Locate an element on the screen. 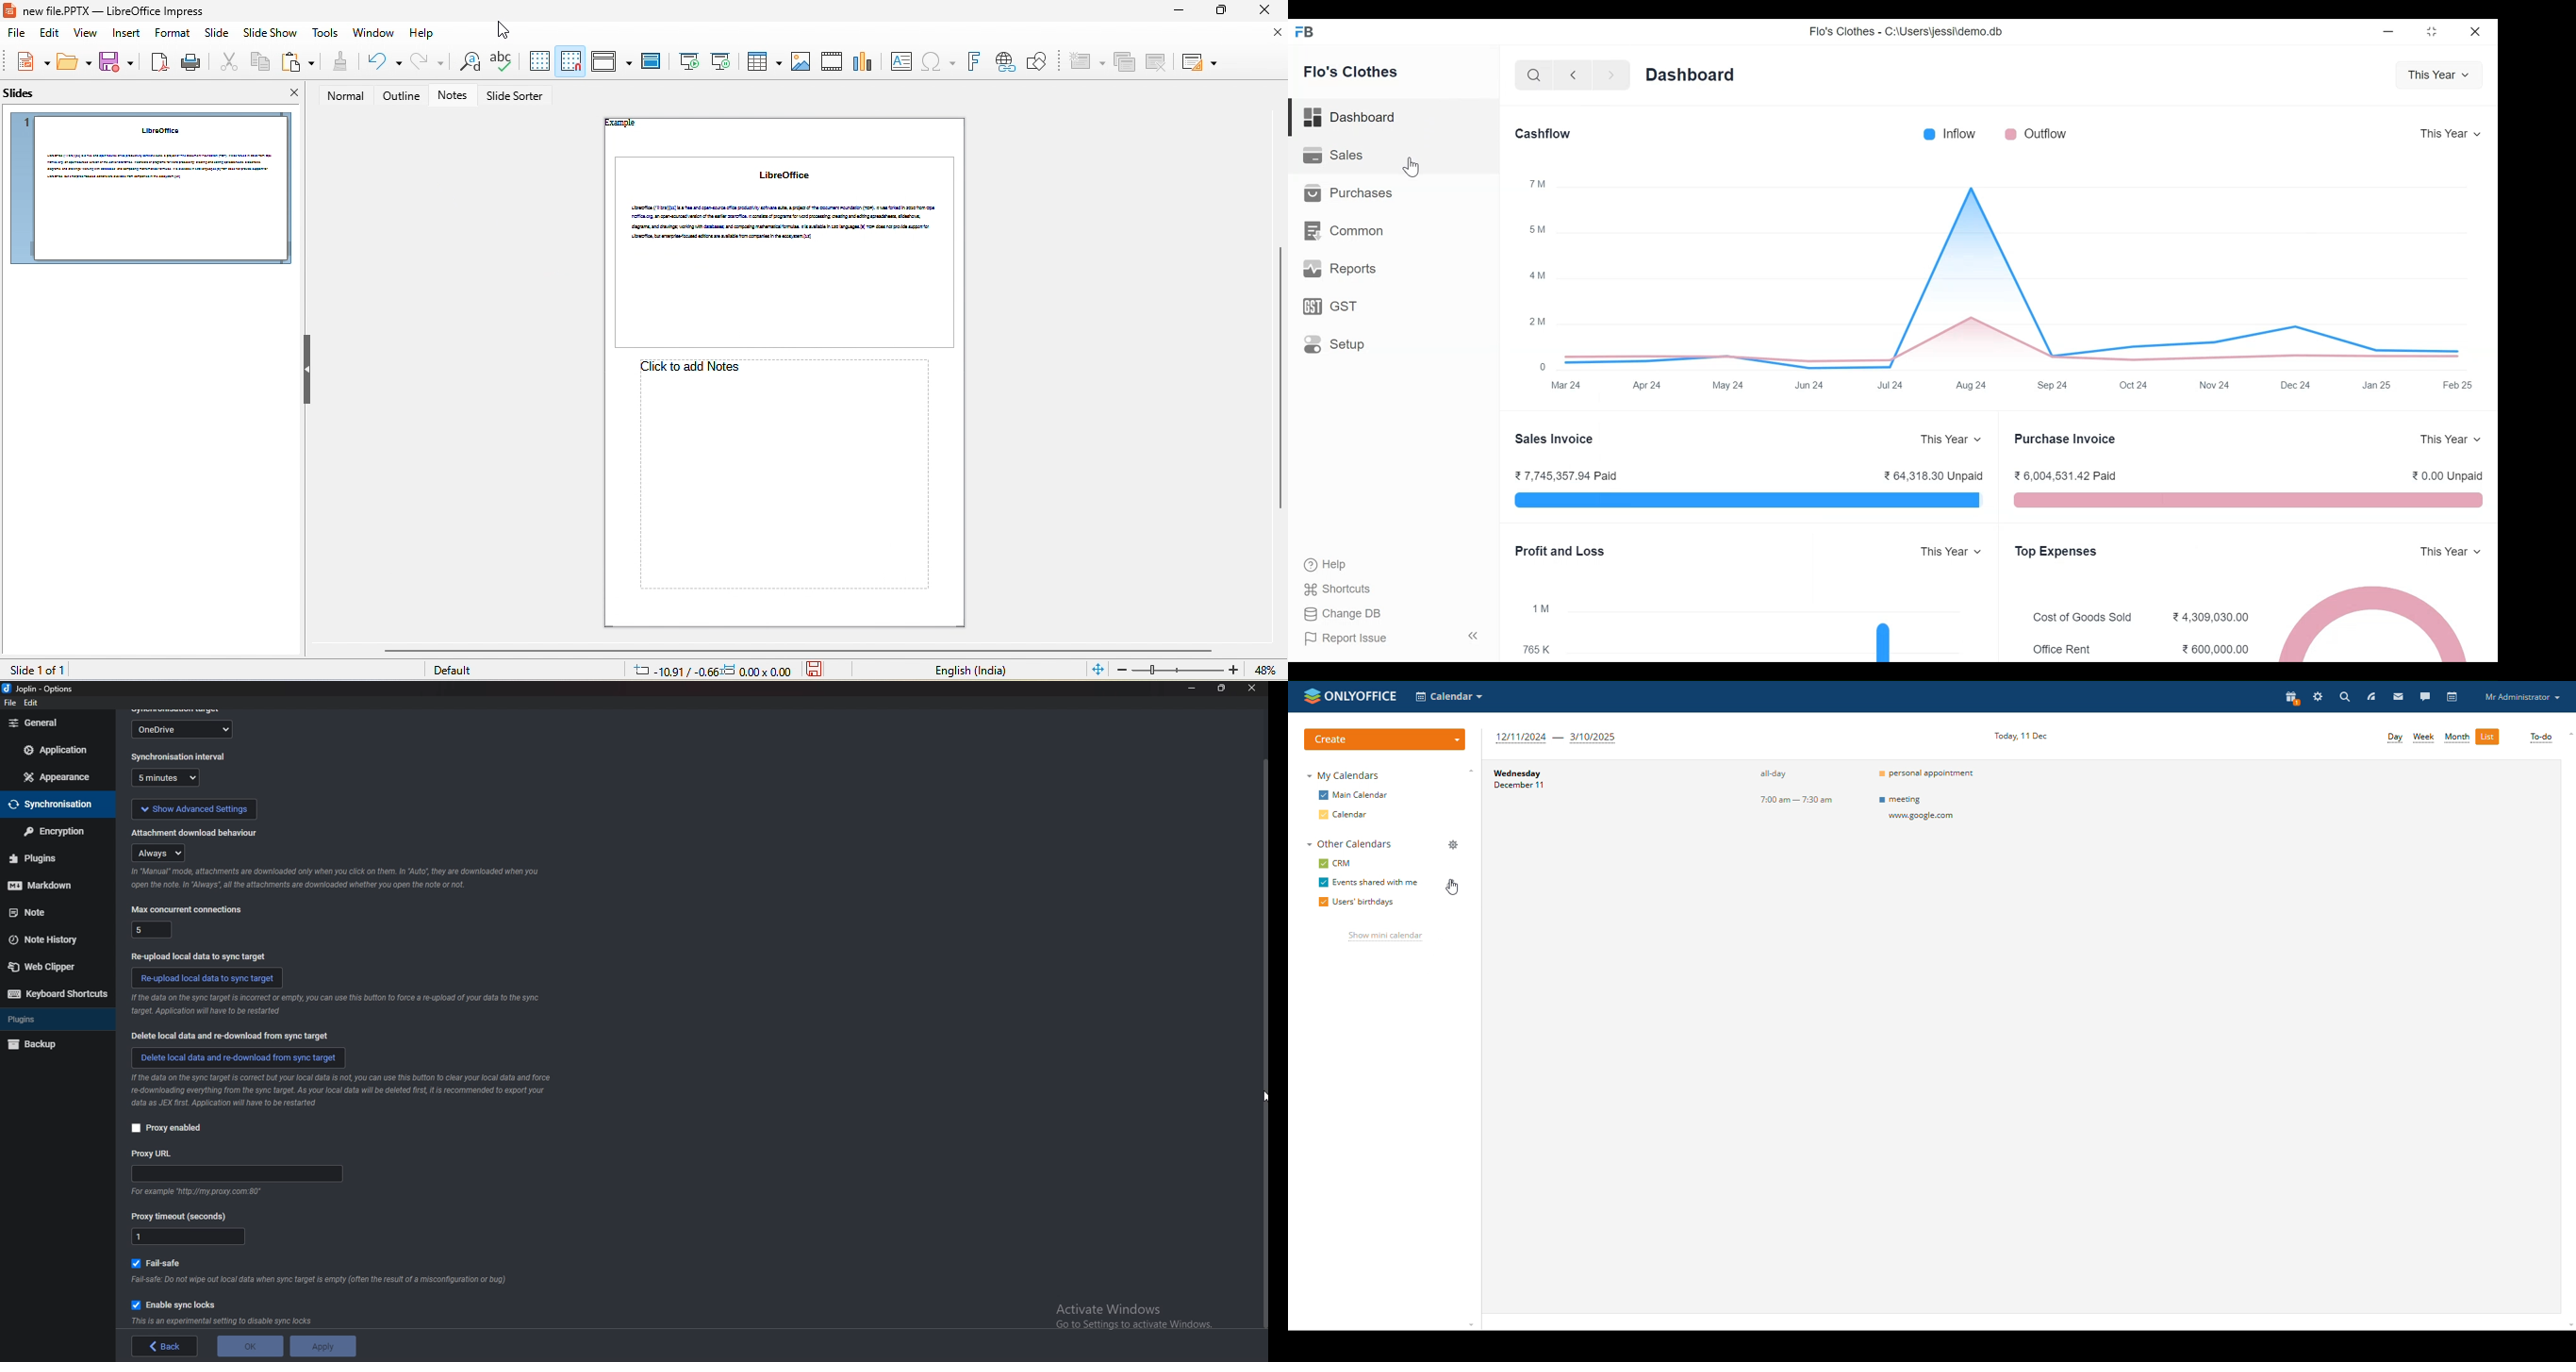 The width and height of the screenshot is (2576, 1372). Close is located at coordinates (2474, 31).